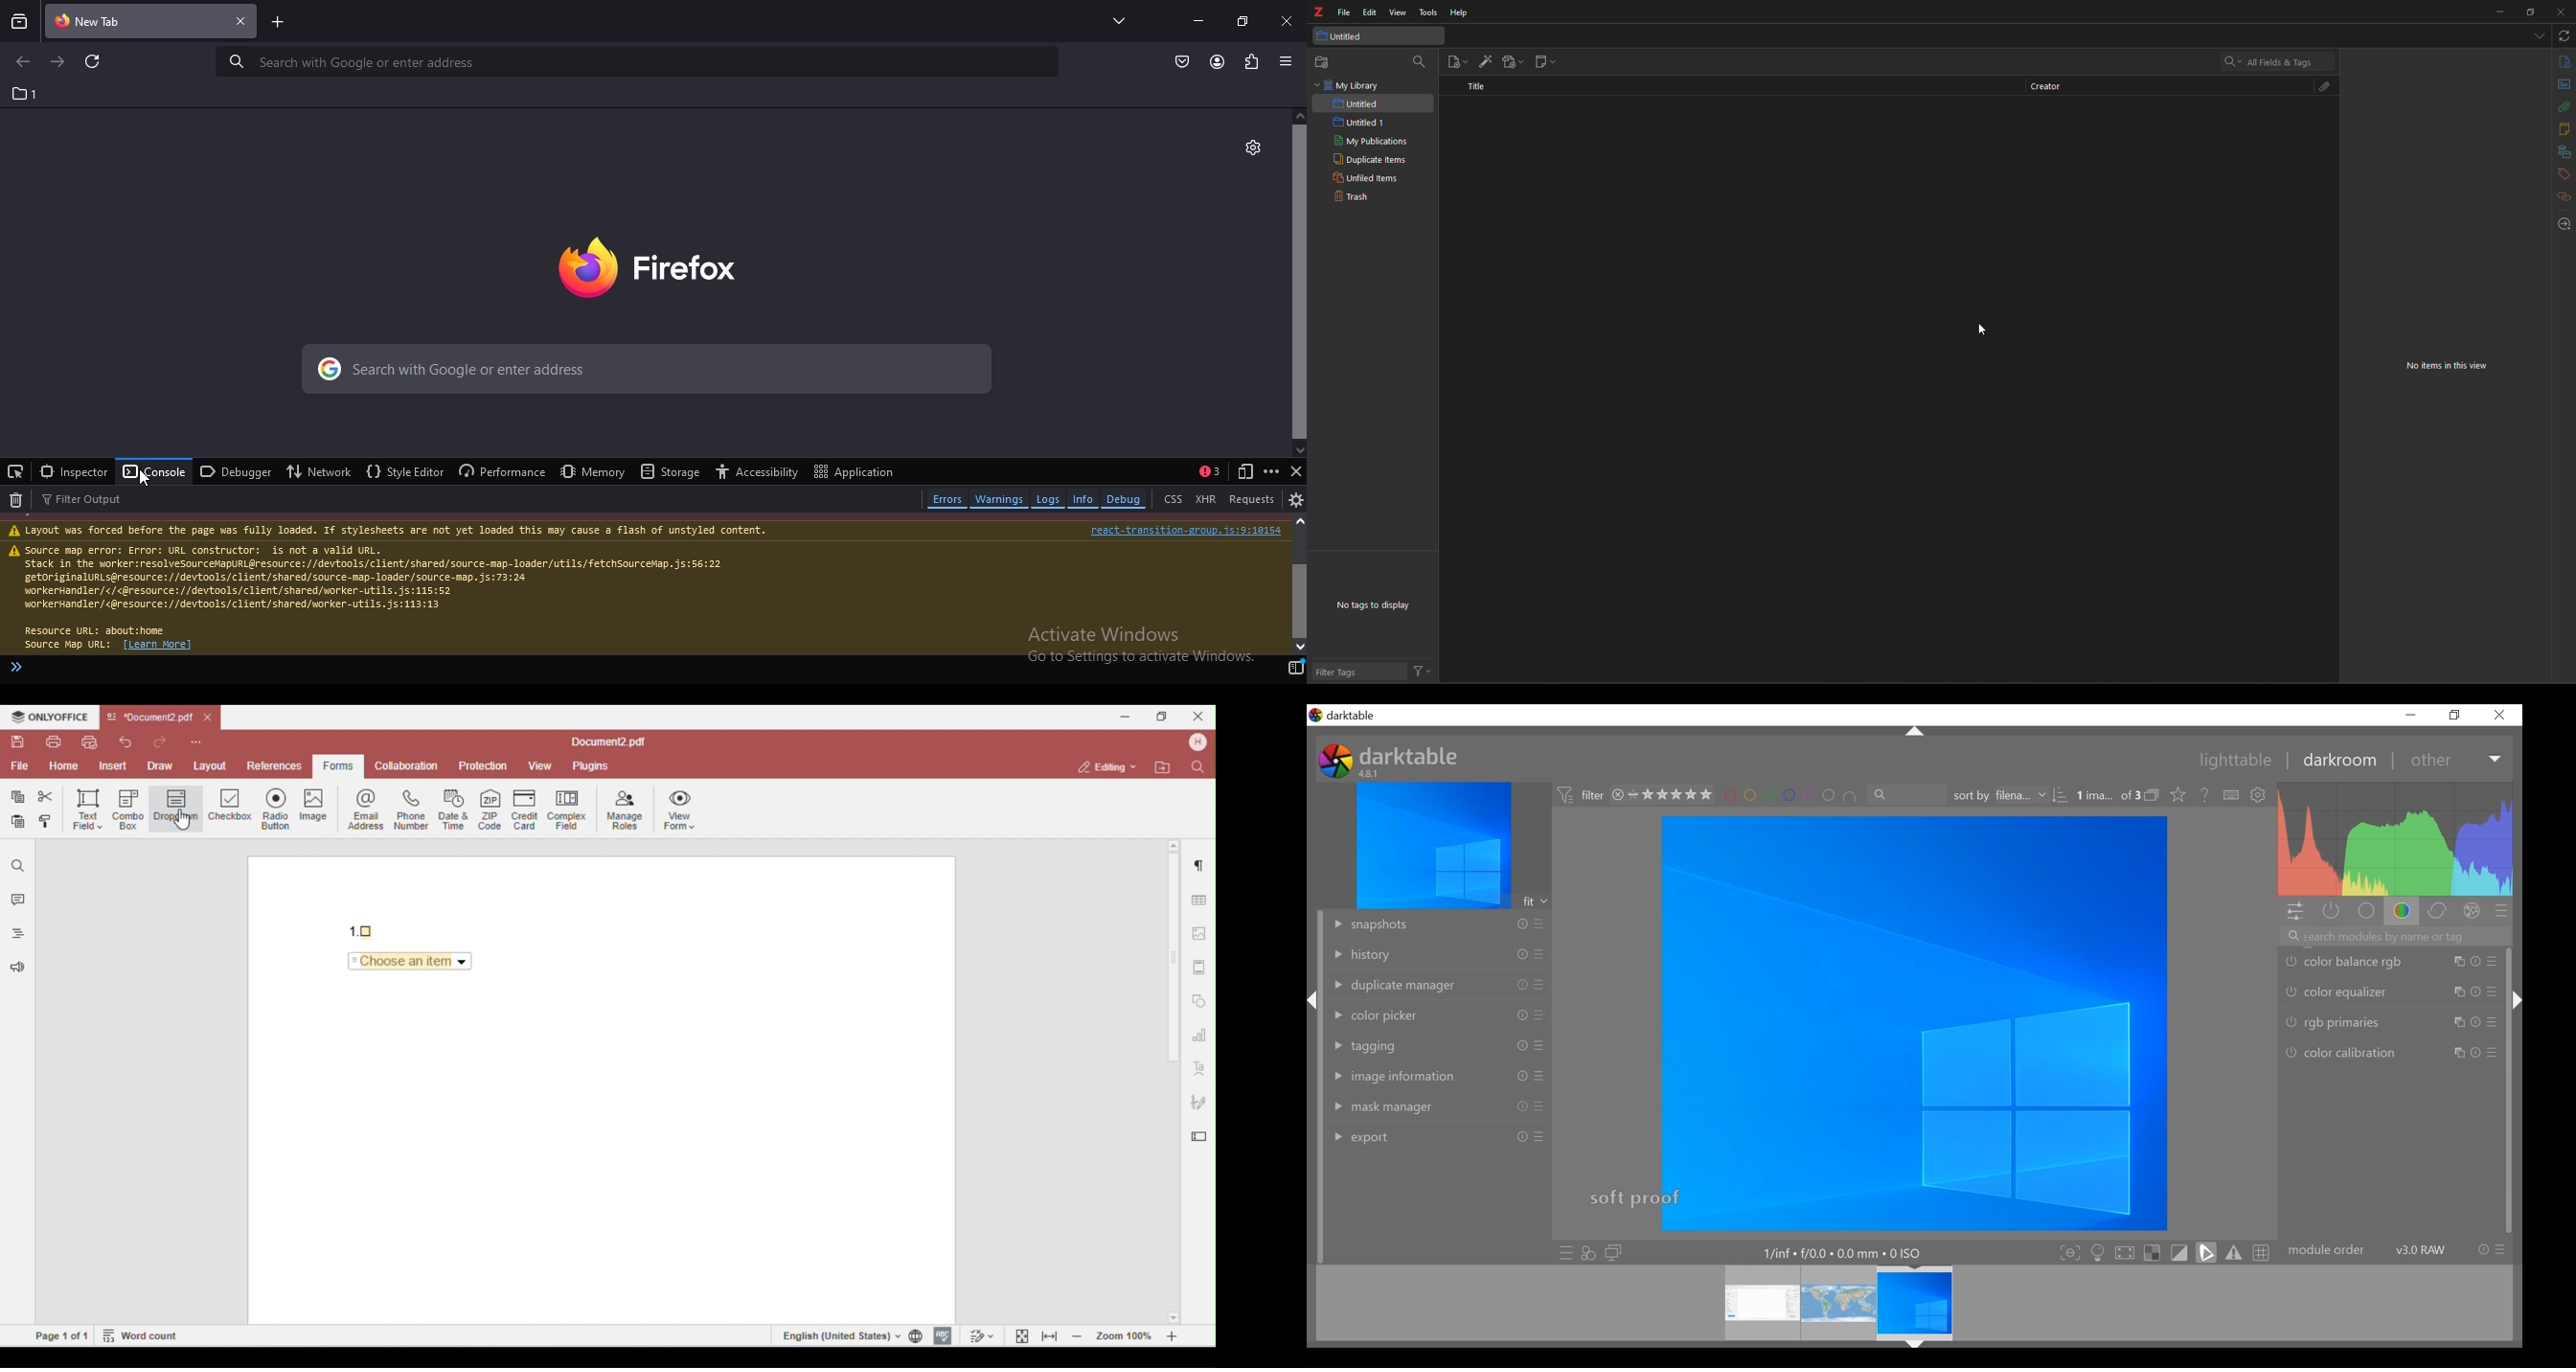 The width and height of the screenshot is (2576, 1372). What do you see at coordinates (1789, 795) in the screenshot?
I see `filter by color label` at bounding box center [1789, 795].